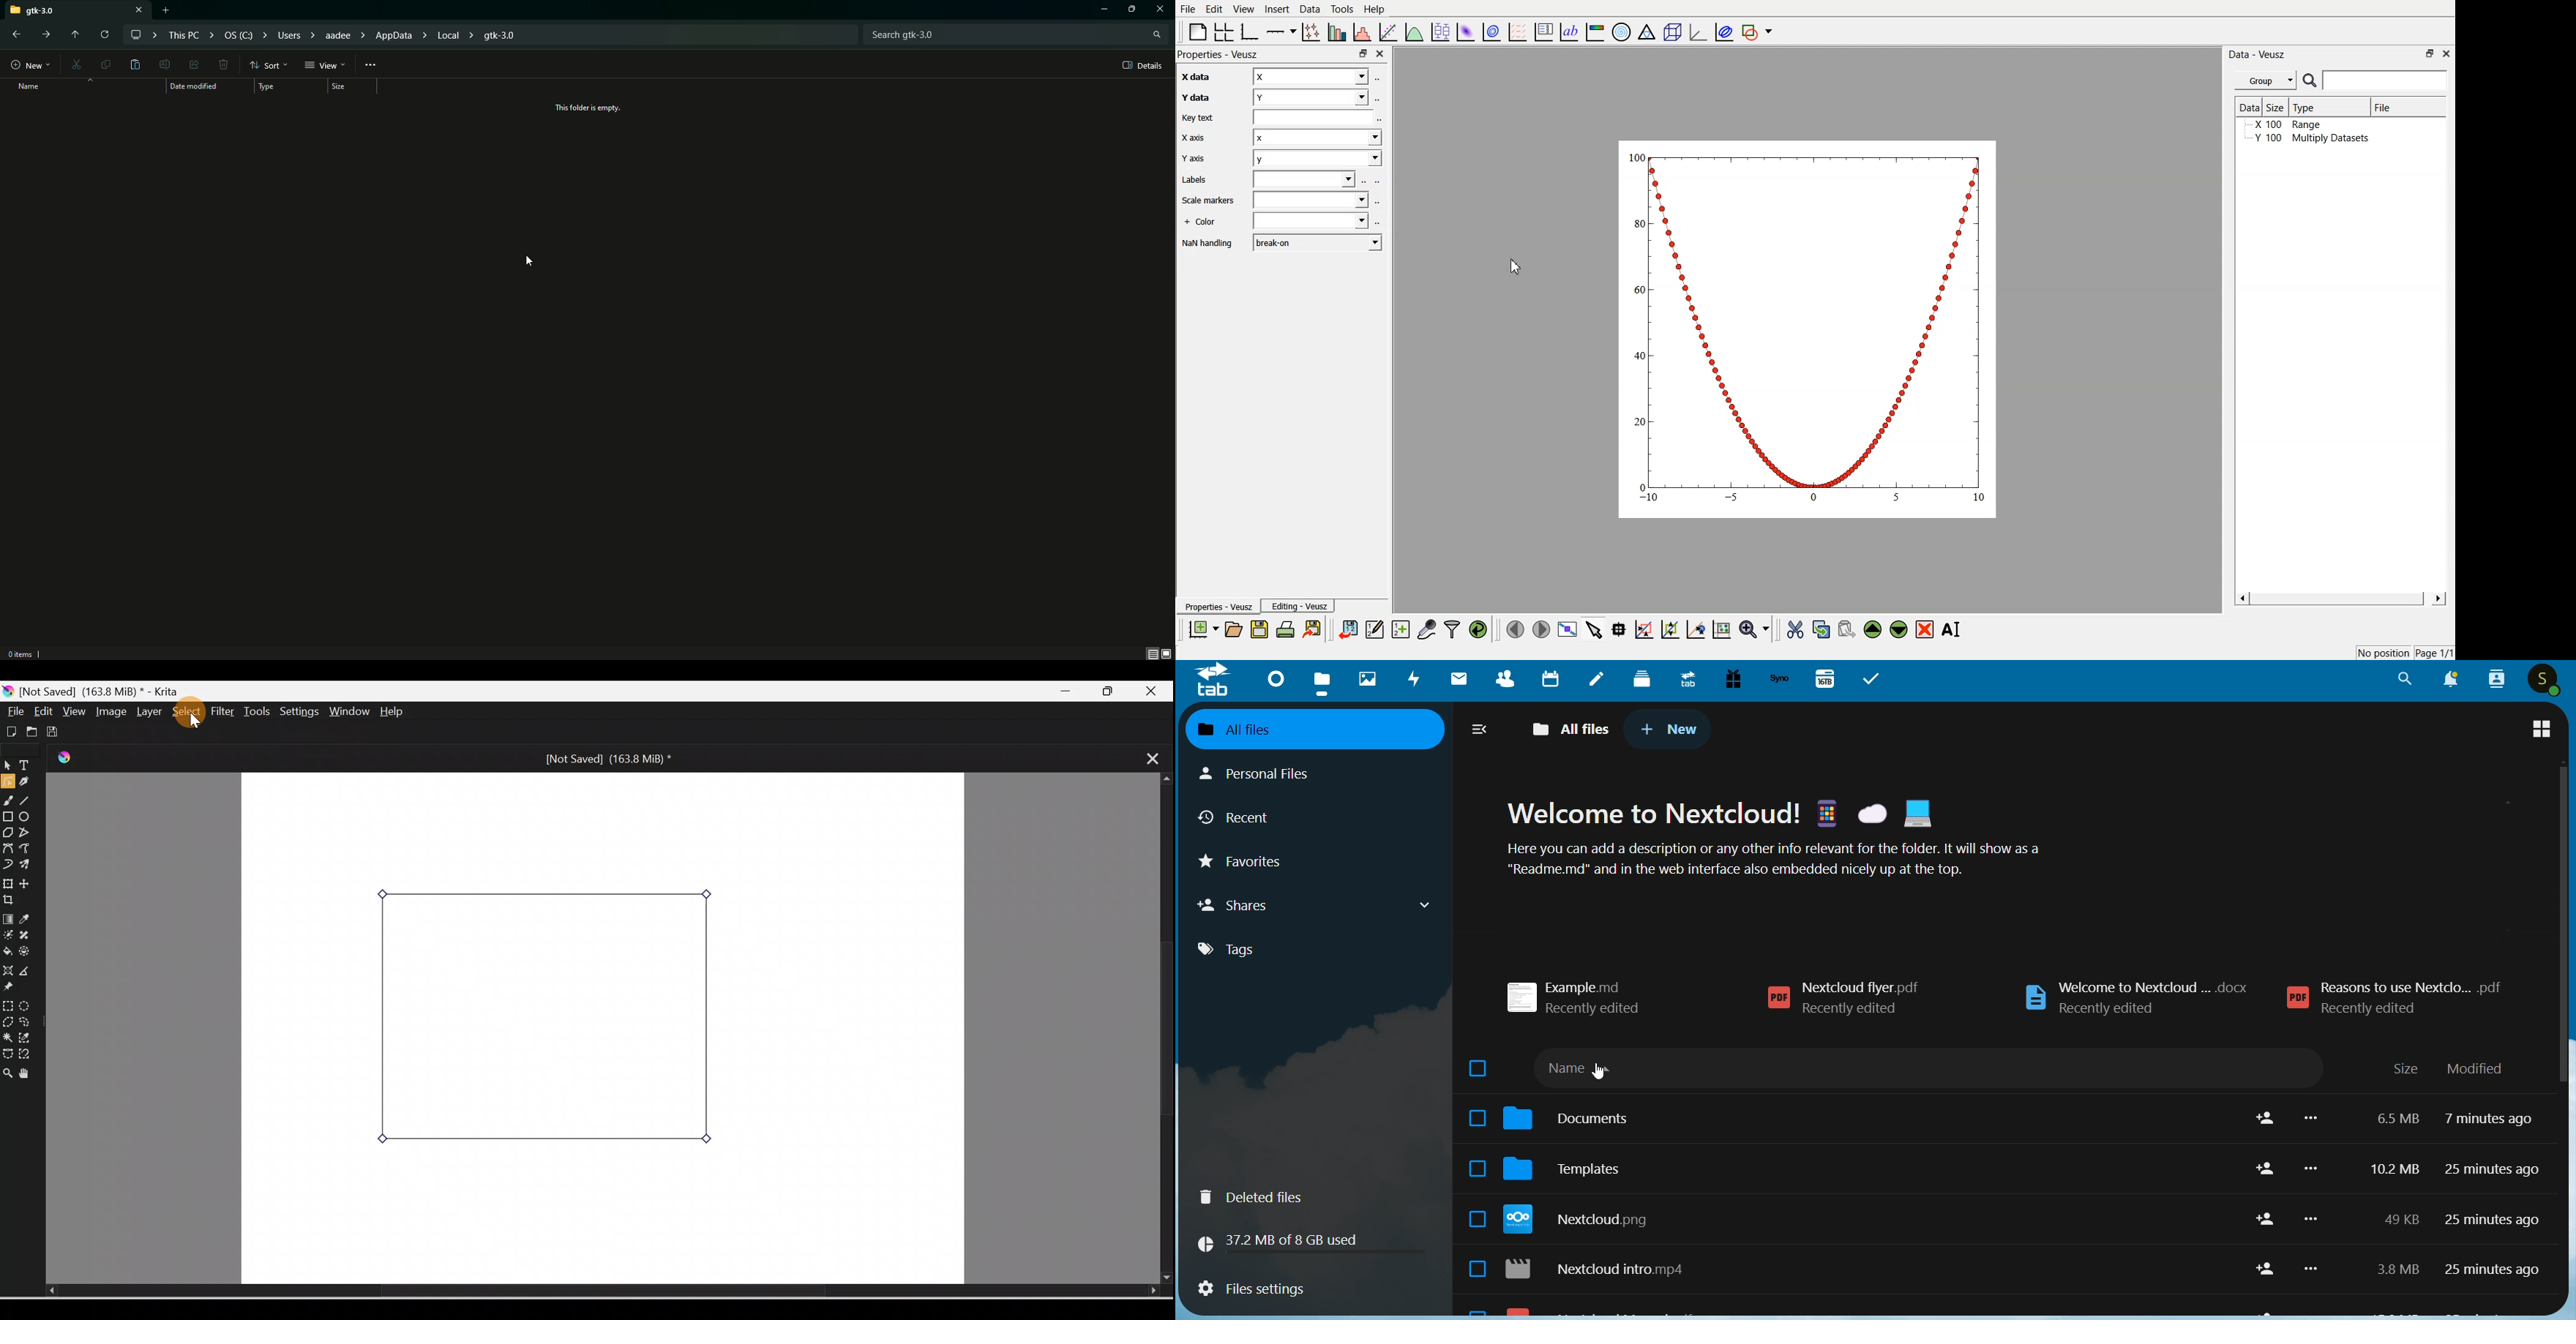 The height and width of the screenshot is (1344, 2576). What do you see at coordinates (27, 653) in the screenshot?
I see `0 Items` at bounding box center [27, 653].